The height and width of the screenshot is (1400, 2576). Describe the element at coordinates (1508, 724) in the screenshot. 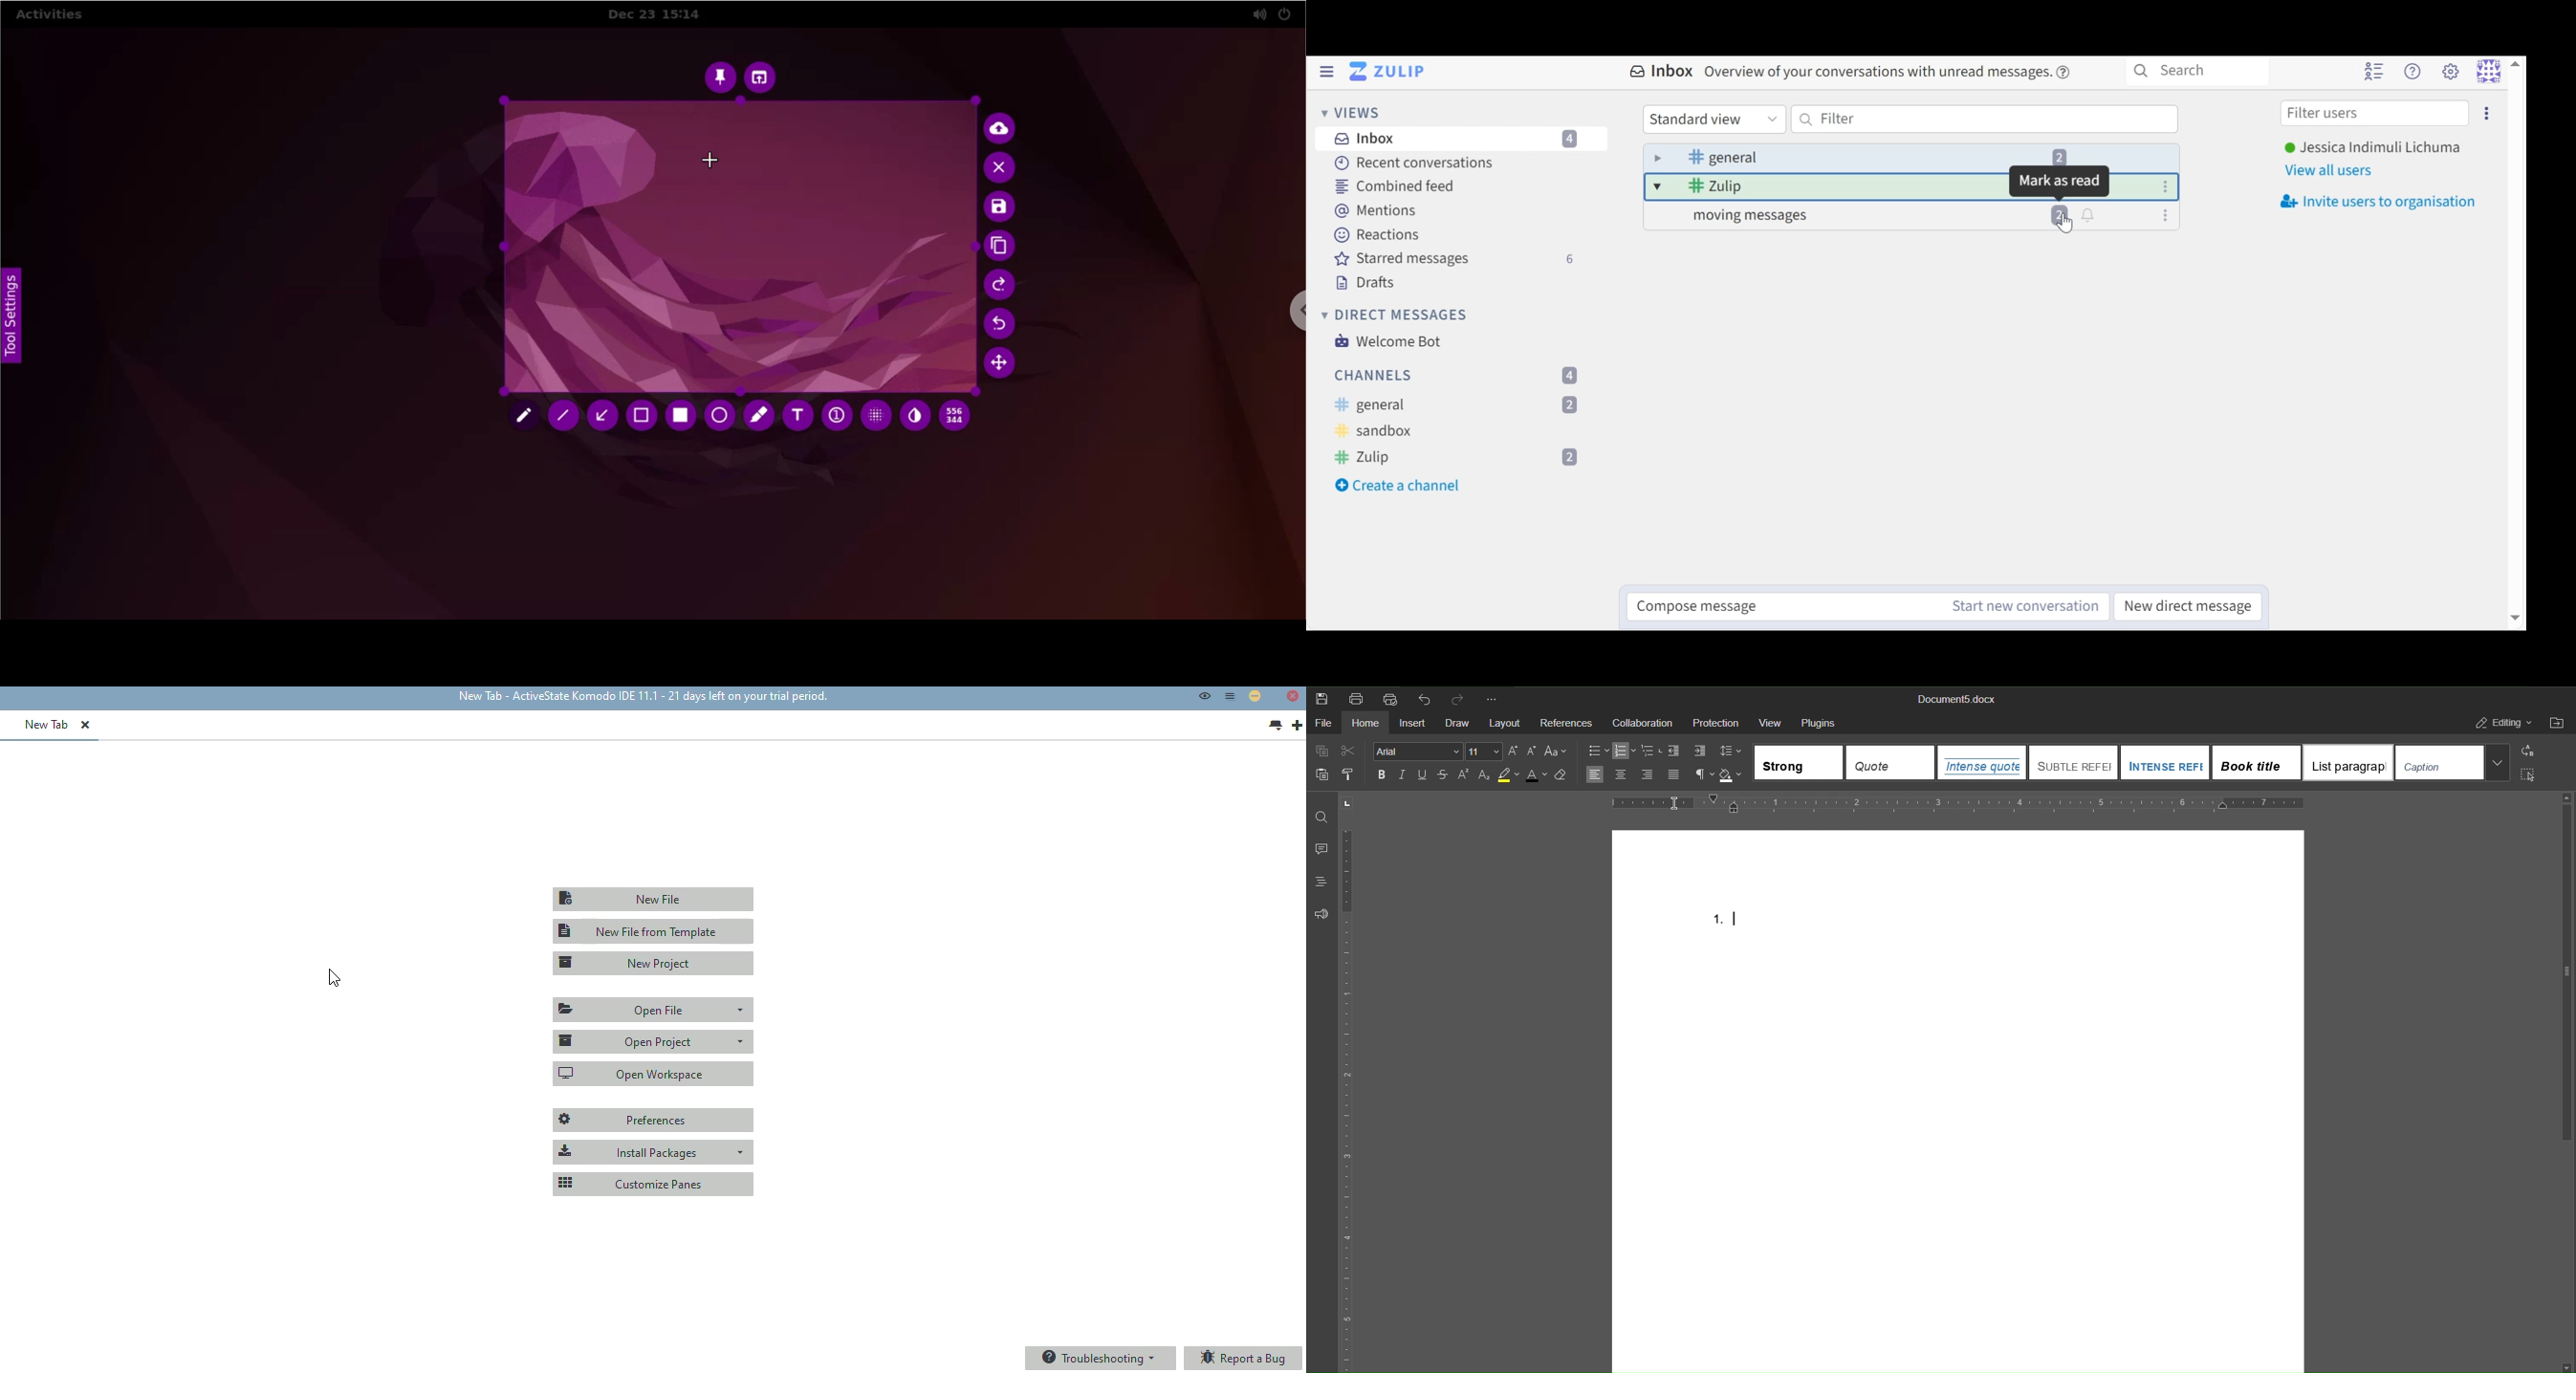

I see `Layout` at that location.